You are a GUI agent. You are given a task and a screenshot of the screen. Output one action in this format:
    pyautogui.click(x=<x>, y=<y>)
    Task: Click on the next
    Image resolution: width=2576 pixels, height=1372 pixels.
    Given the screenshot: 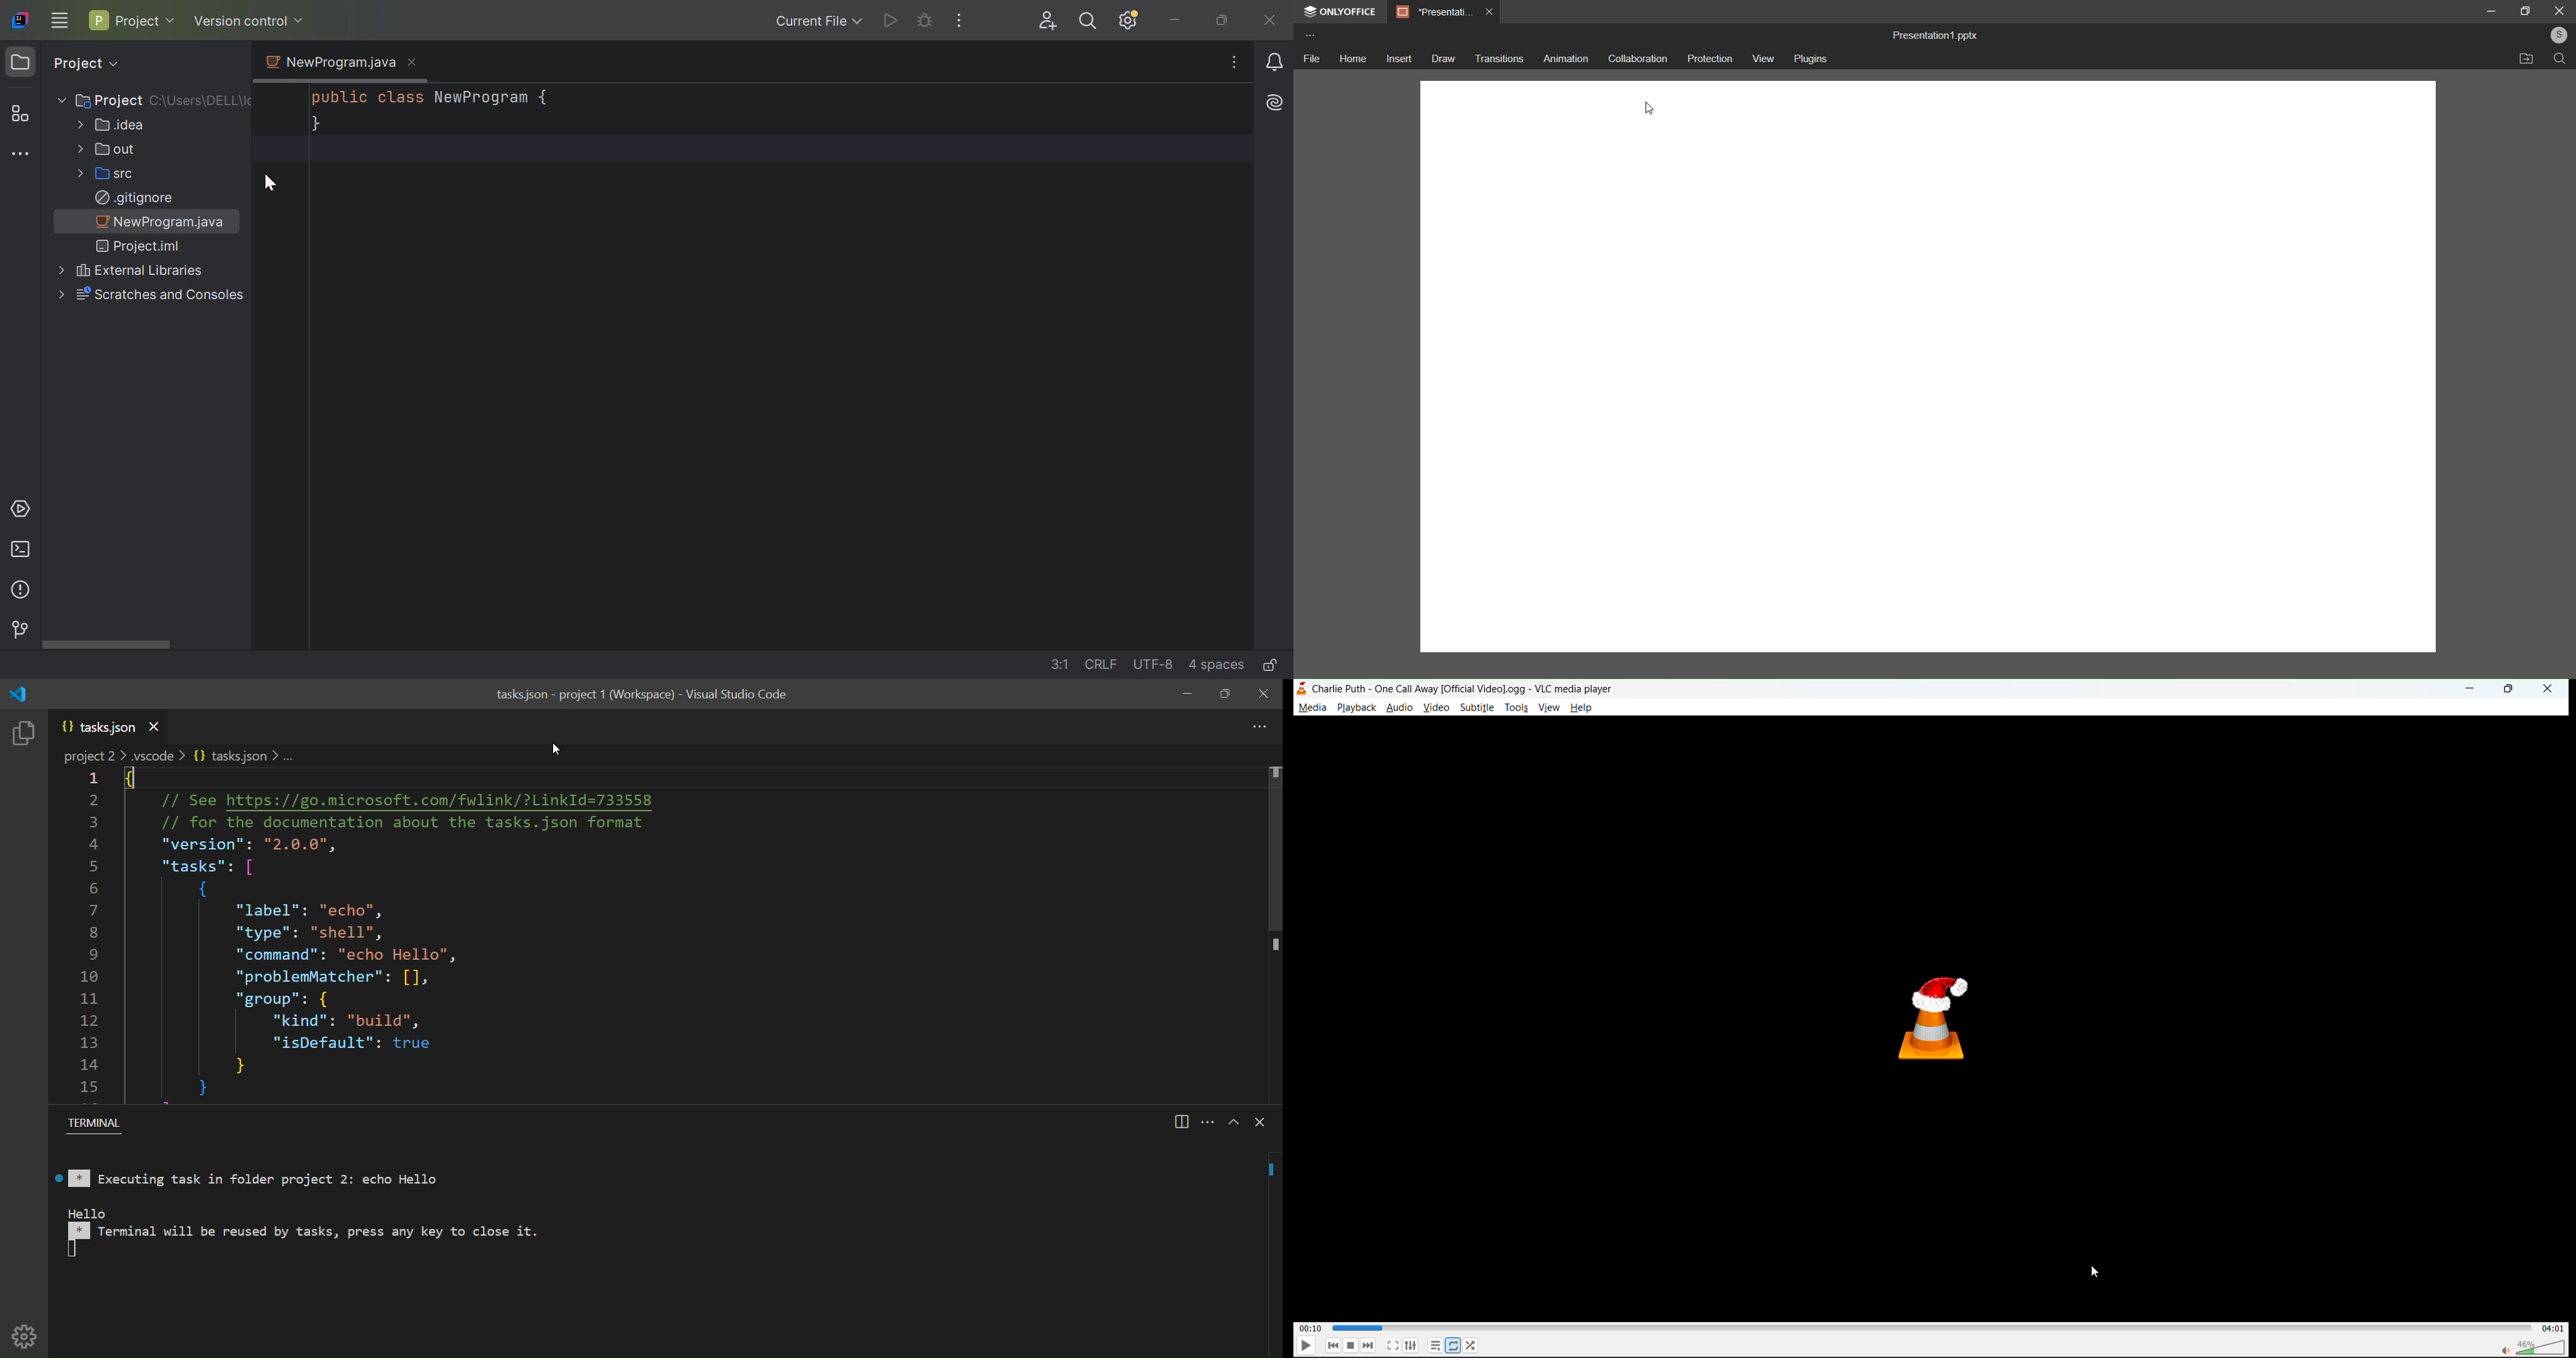 What is the action you would take?
    pyautogui.click(x=1367, y=1347)
    